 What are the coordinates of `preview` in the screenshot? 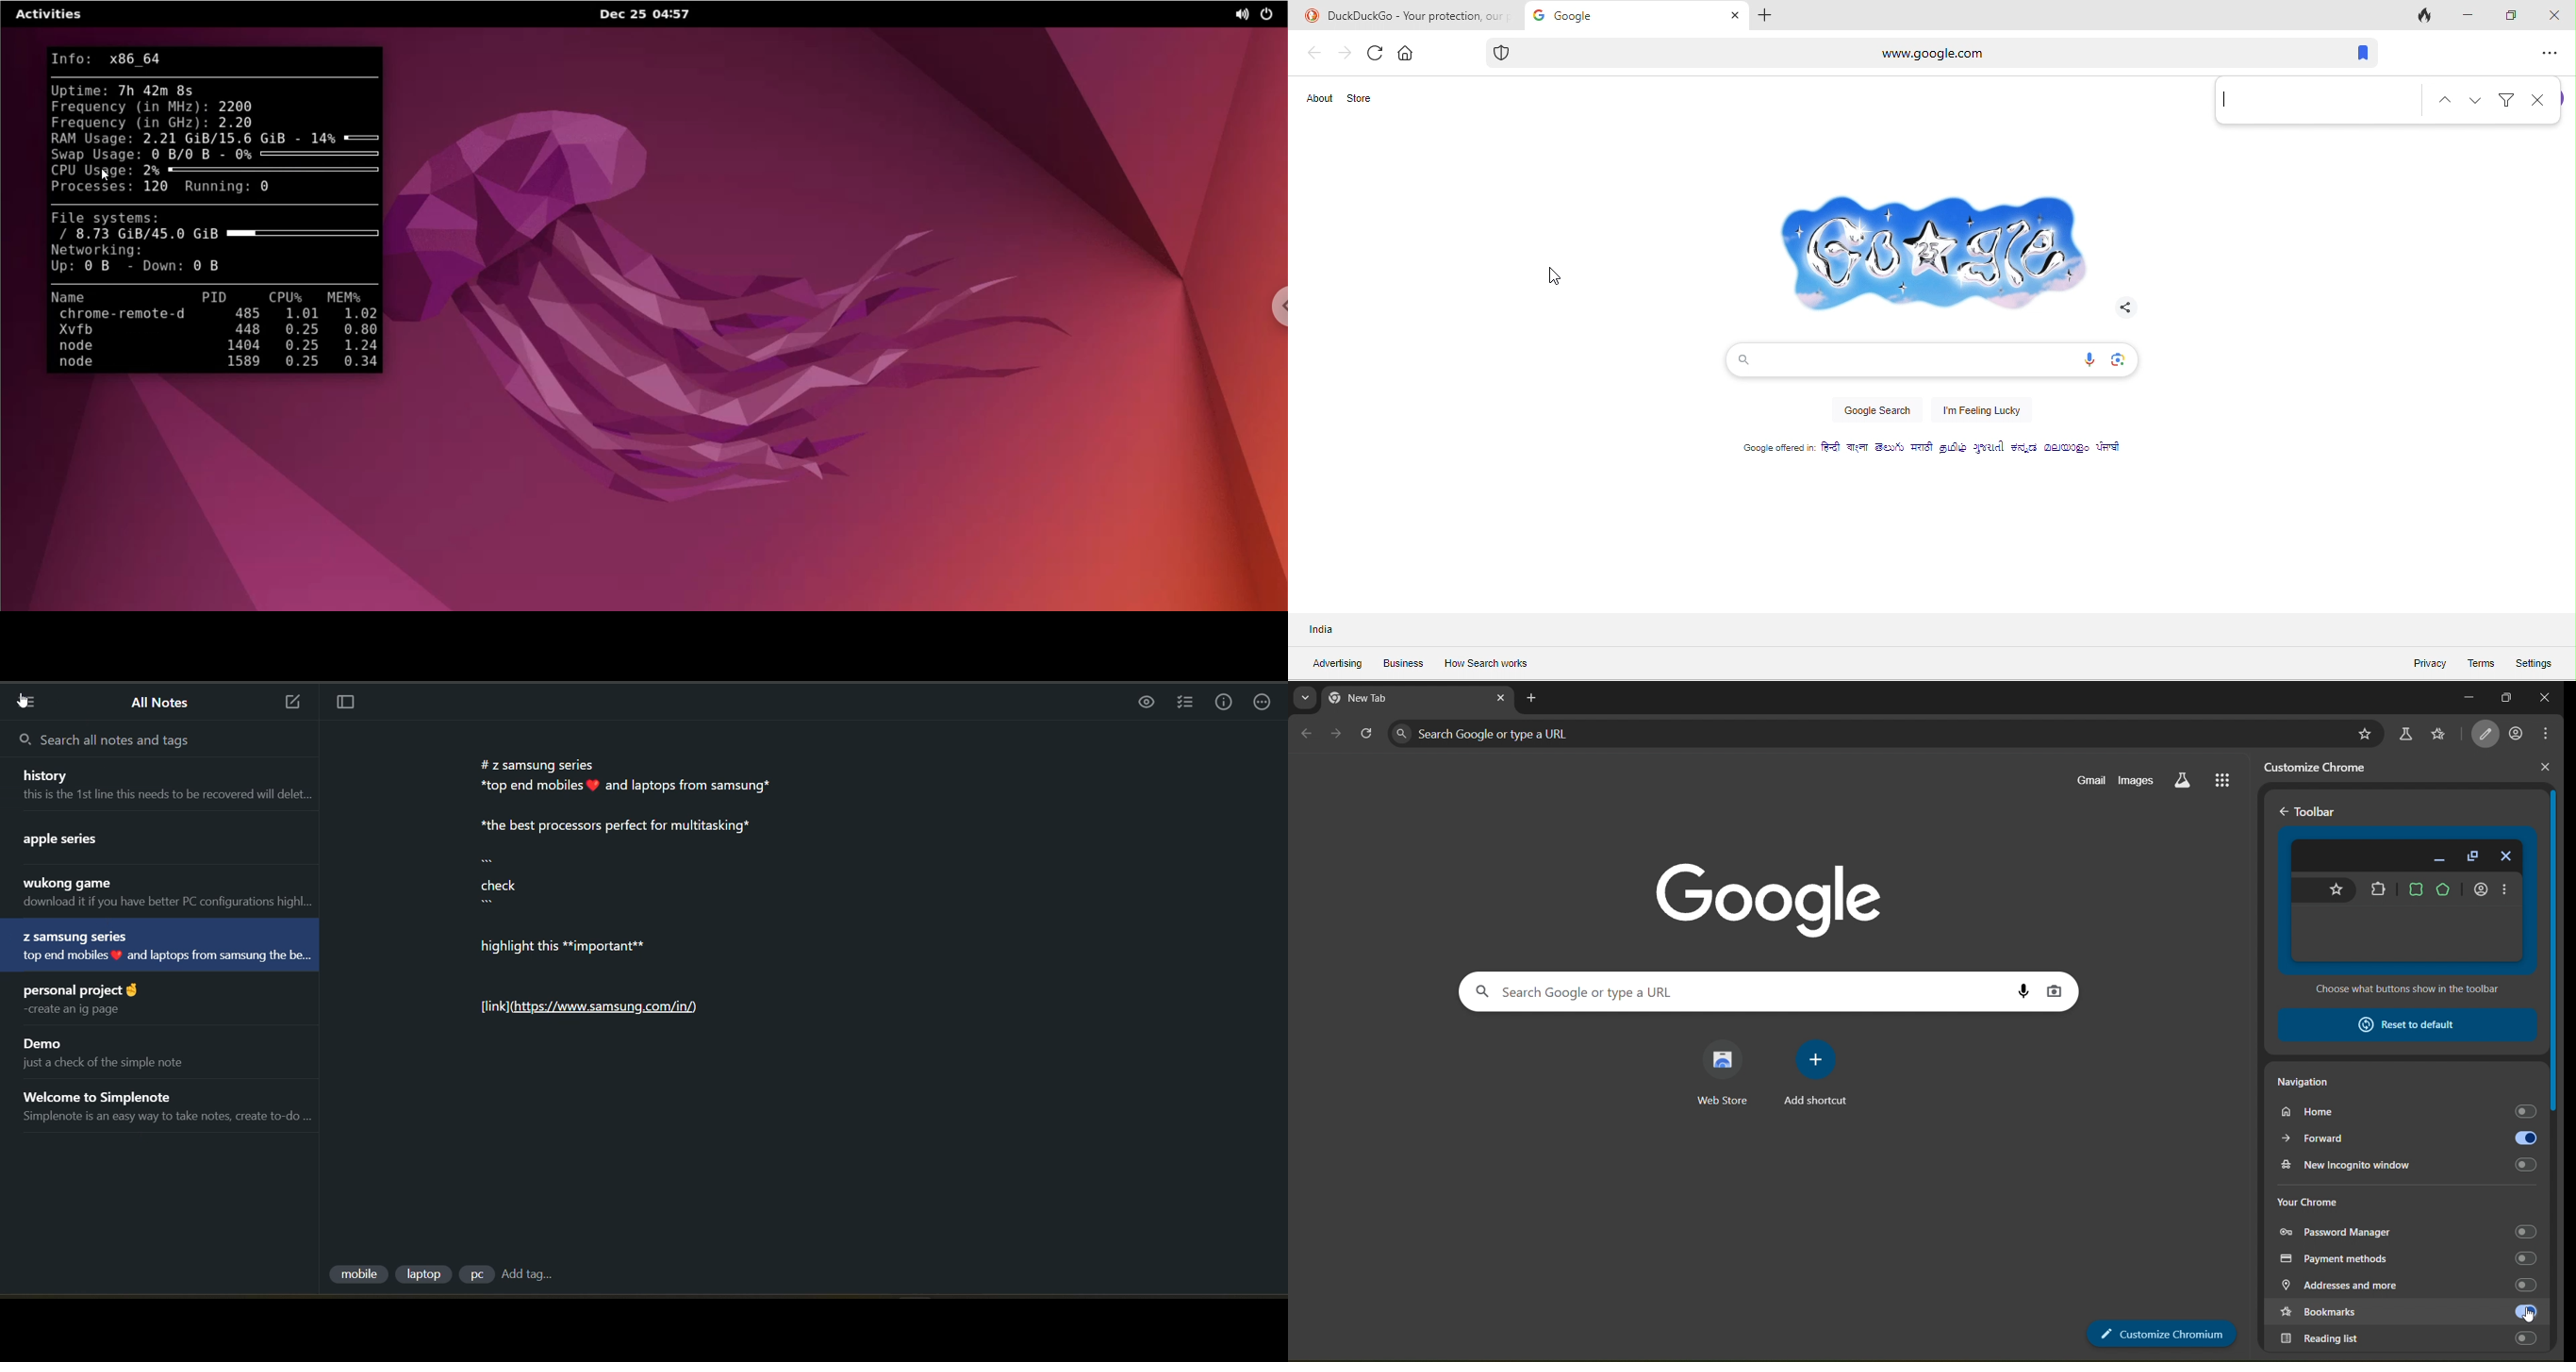 It's located at (1142, 705).